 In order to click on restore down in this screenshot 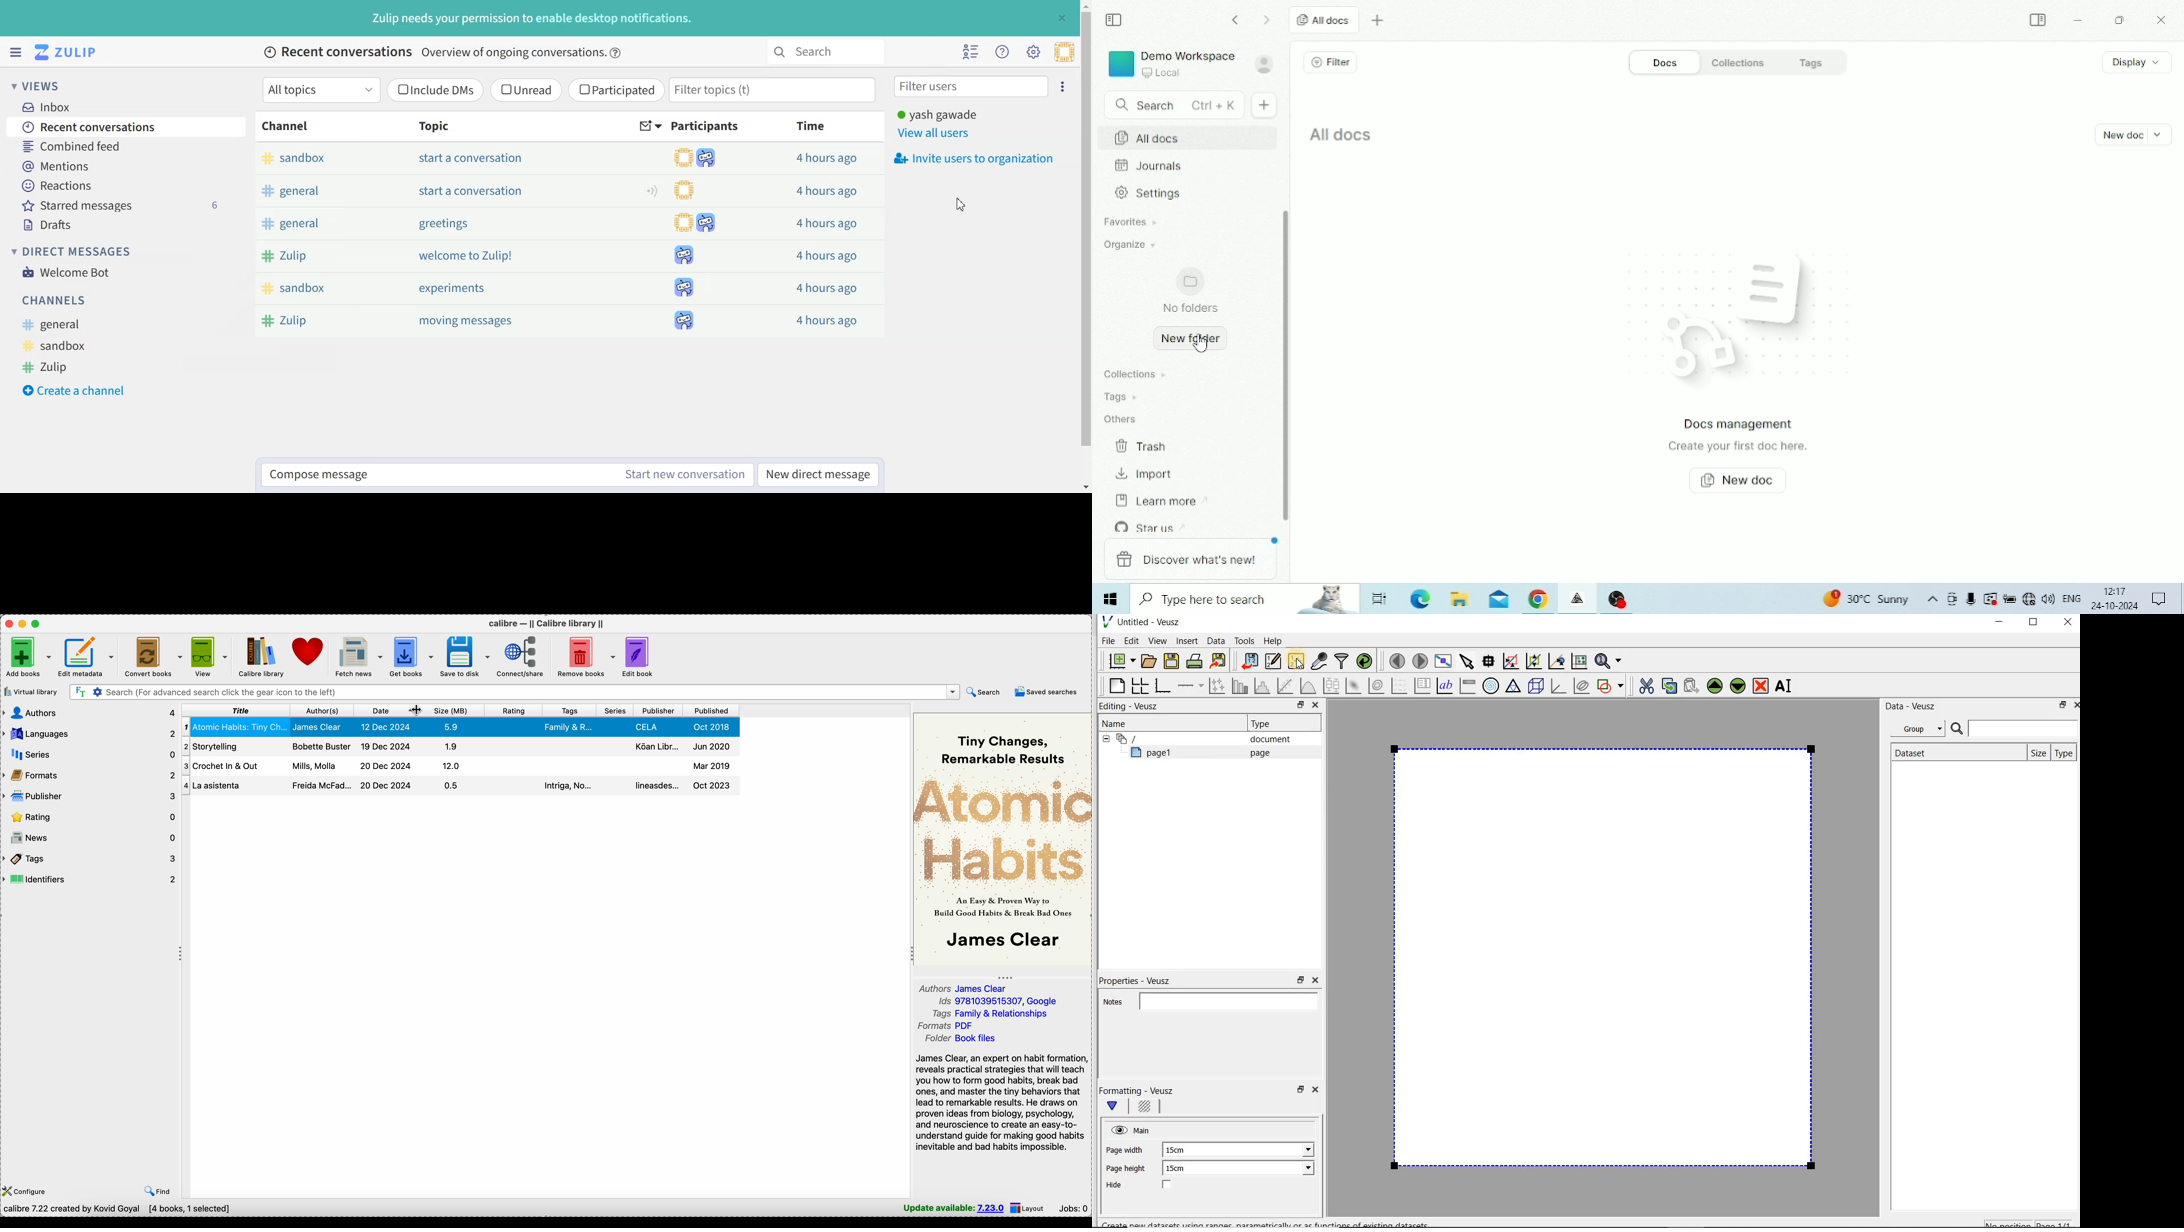, I will do `click(2059, 707)`.